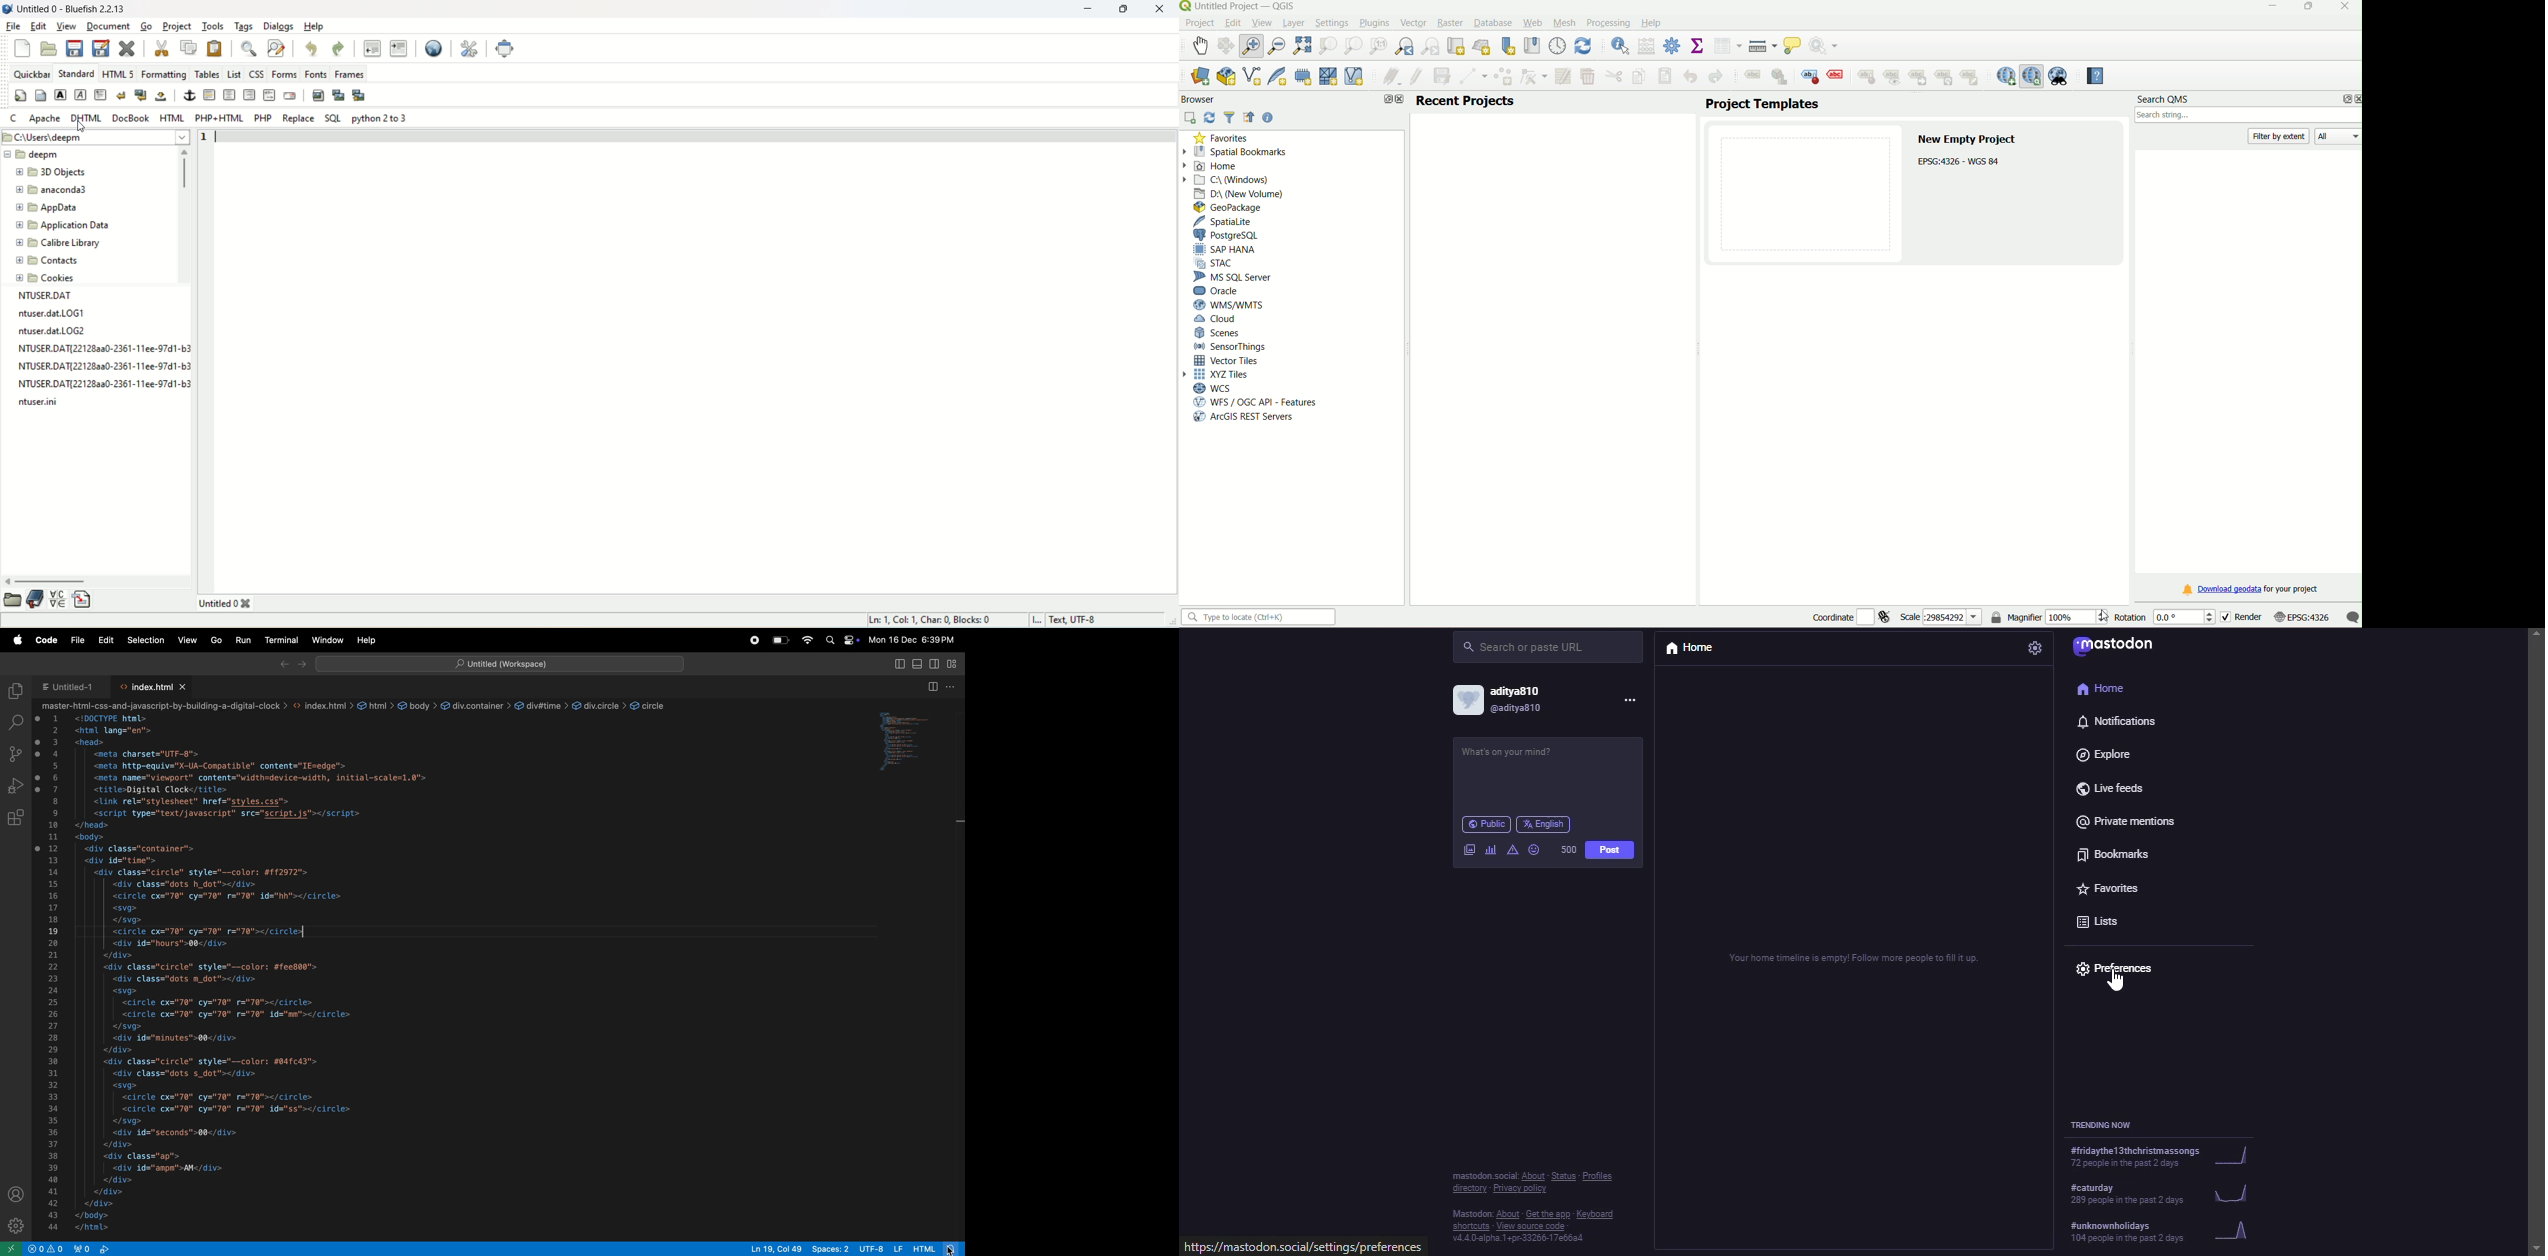 This screenshot has width=2548, height=1260. I want to click on search bar, so click(1261, 617).